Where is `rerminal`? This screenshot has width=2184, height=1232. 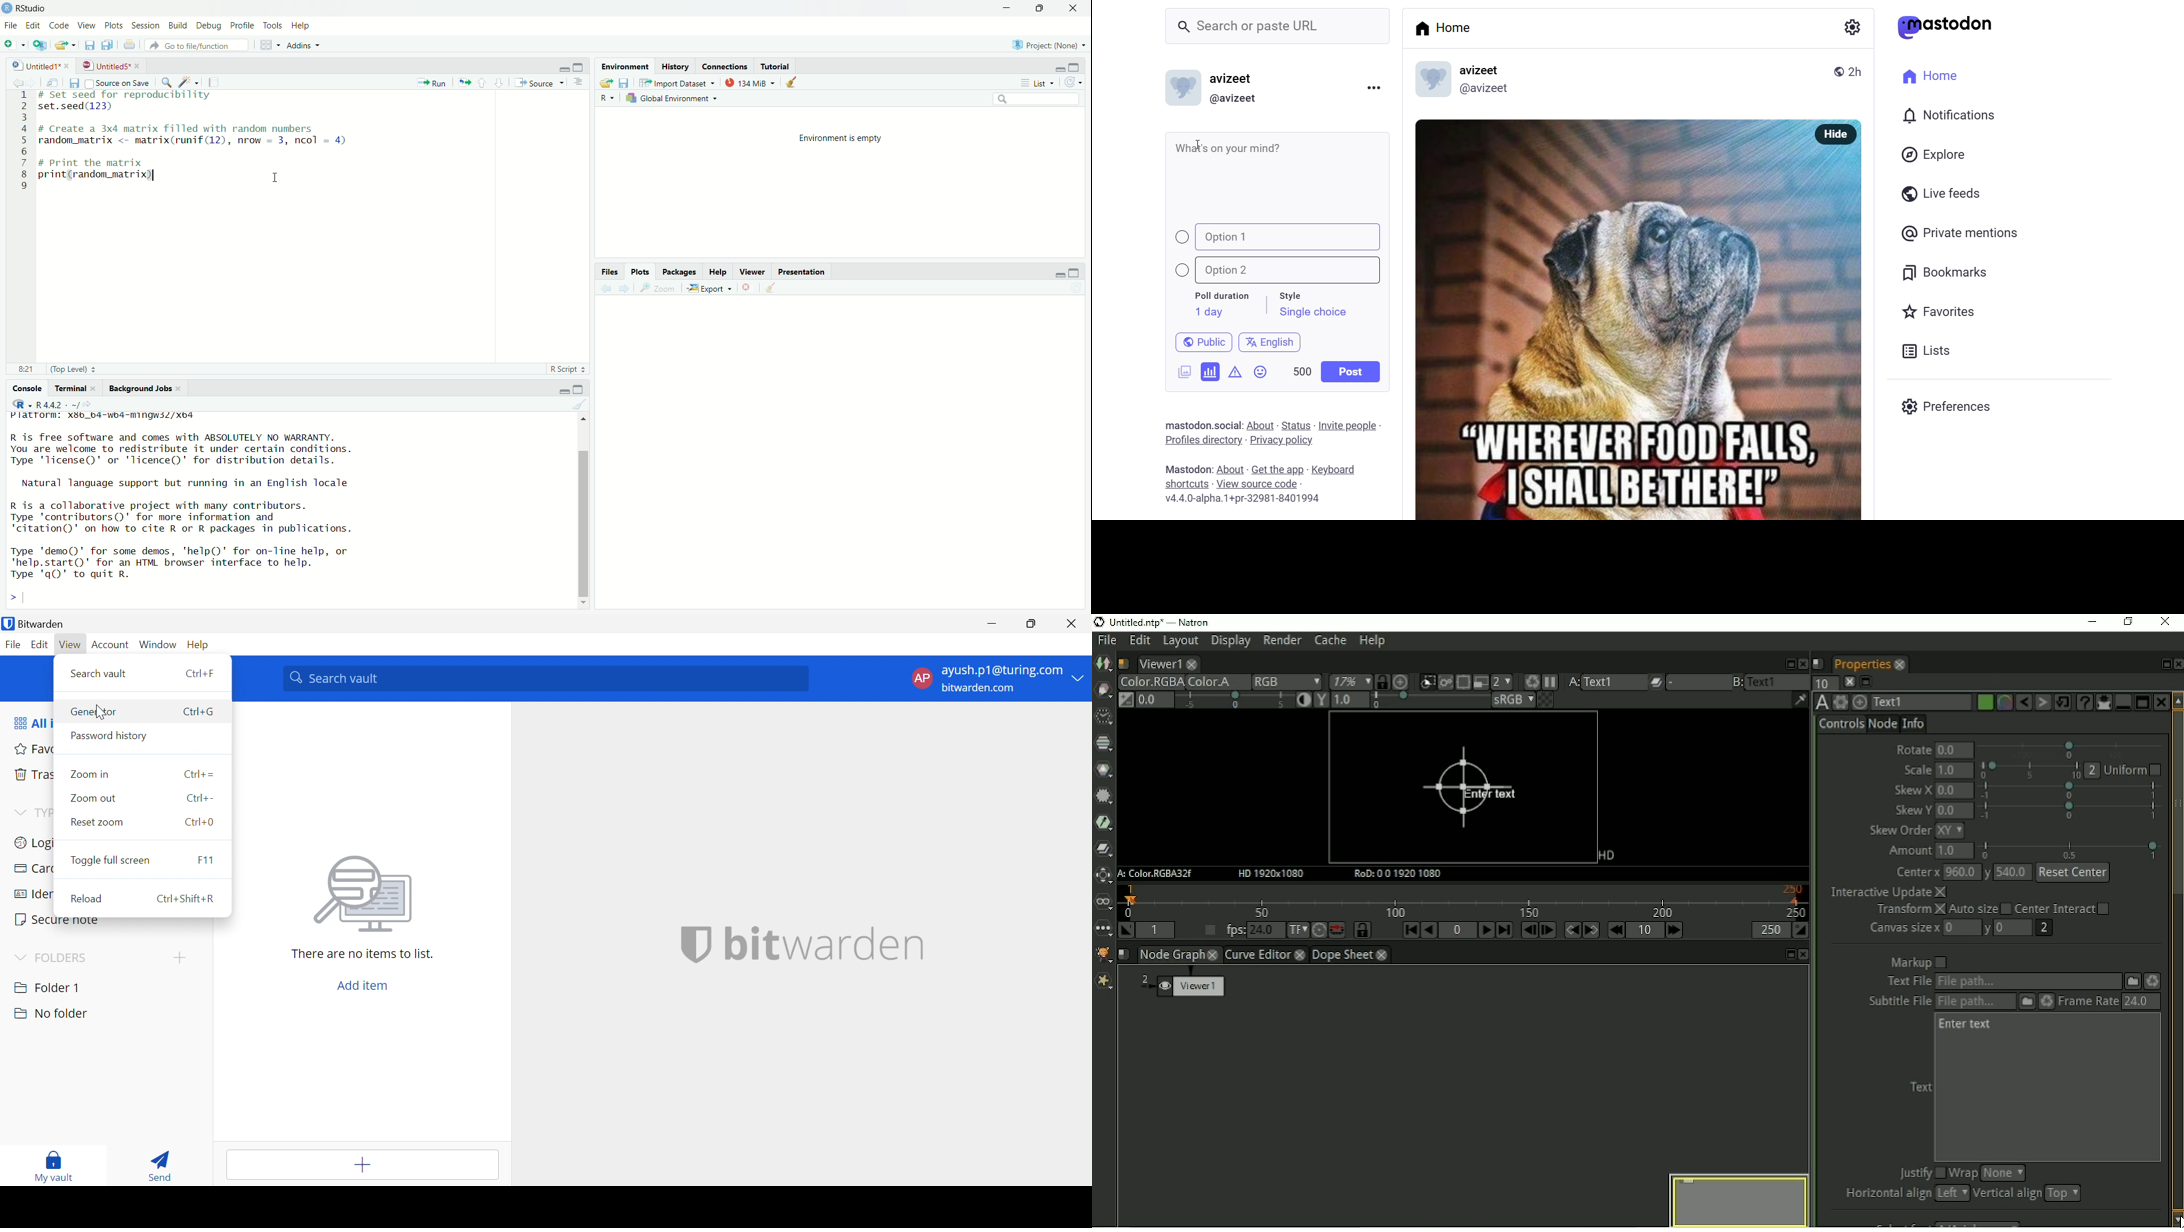 rerminal is located at coordinates (73, 388).